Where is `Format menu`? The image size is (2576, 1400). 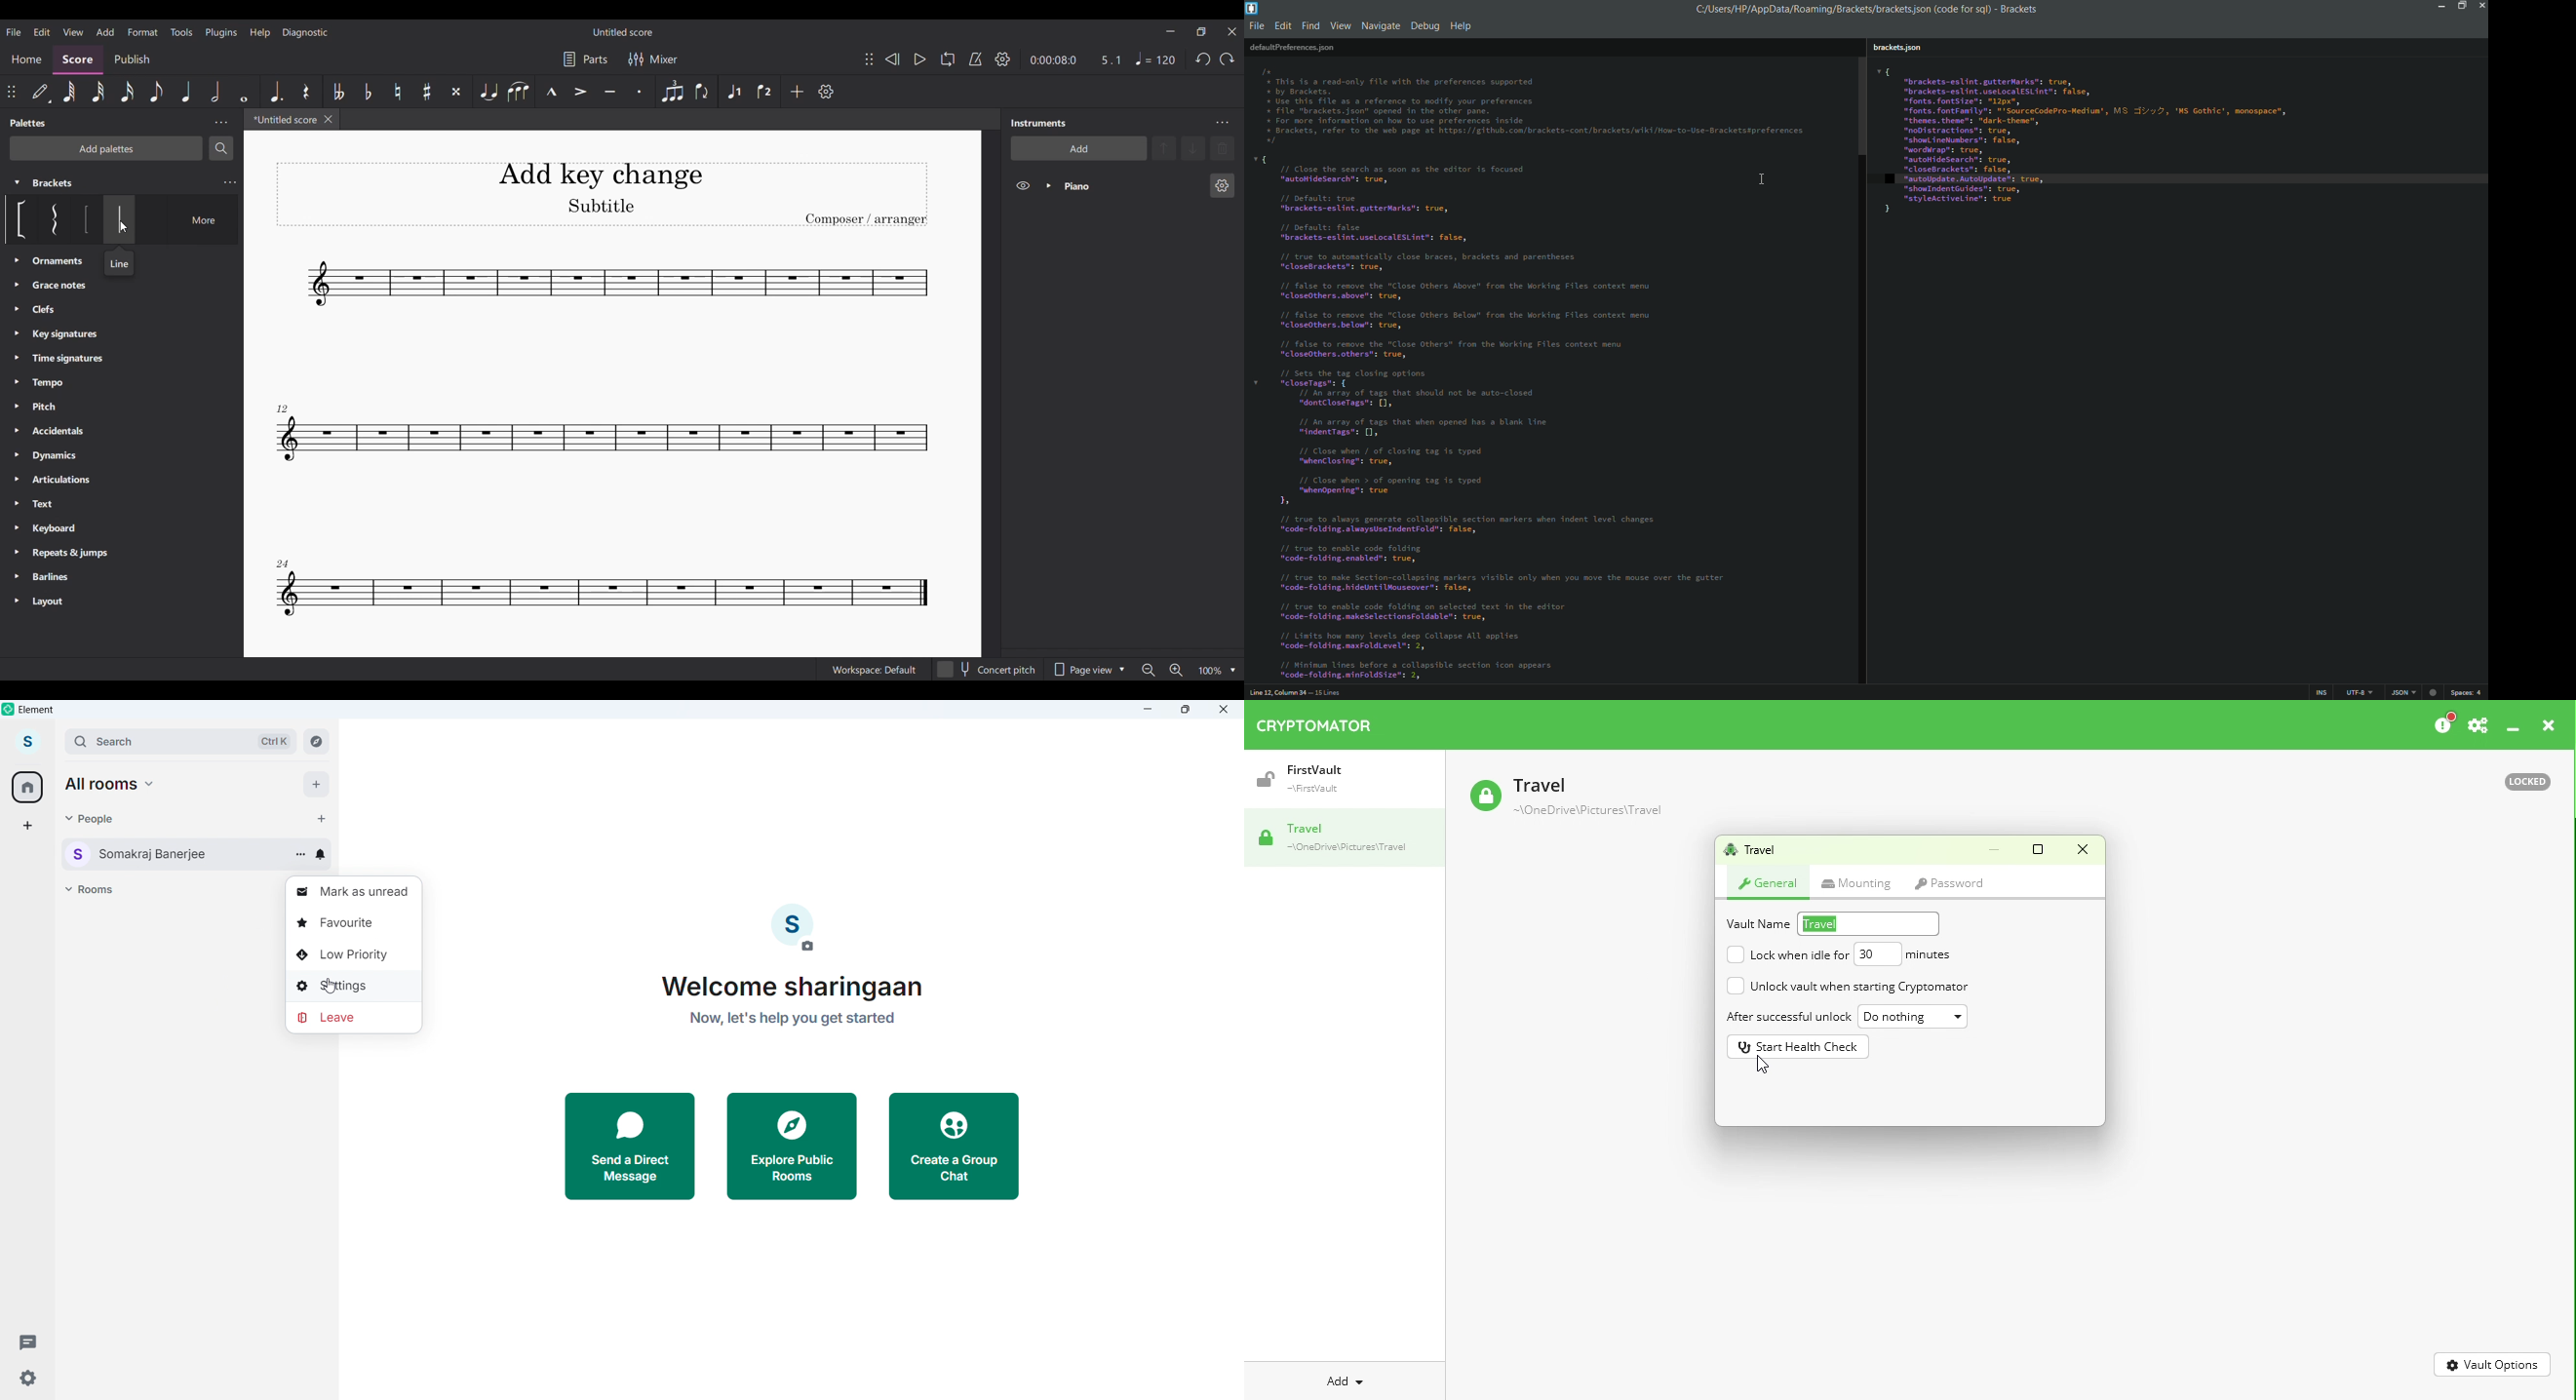 Format menu is located at coordinates (143, 31).